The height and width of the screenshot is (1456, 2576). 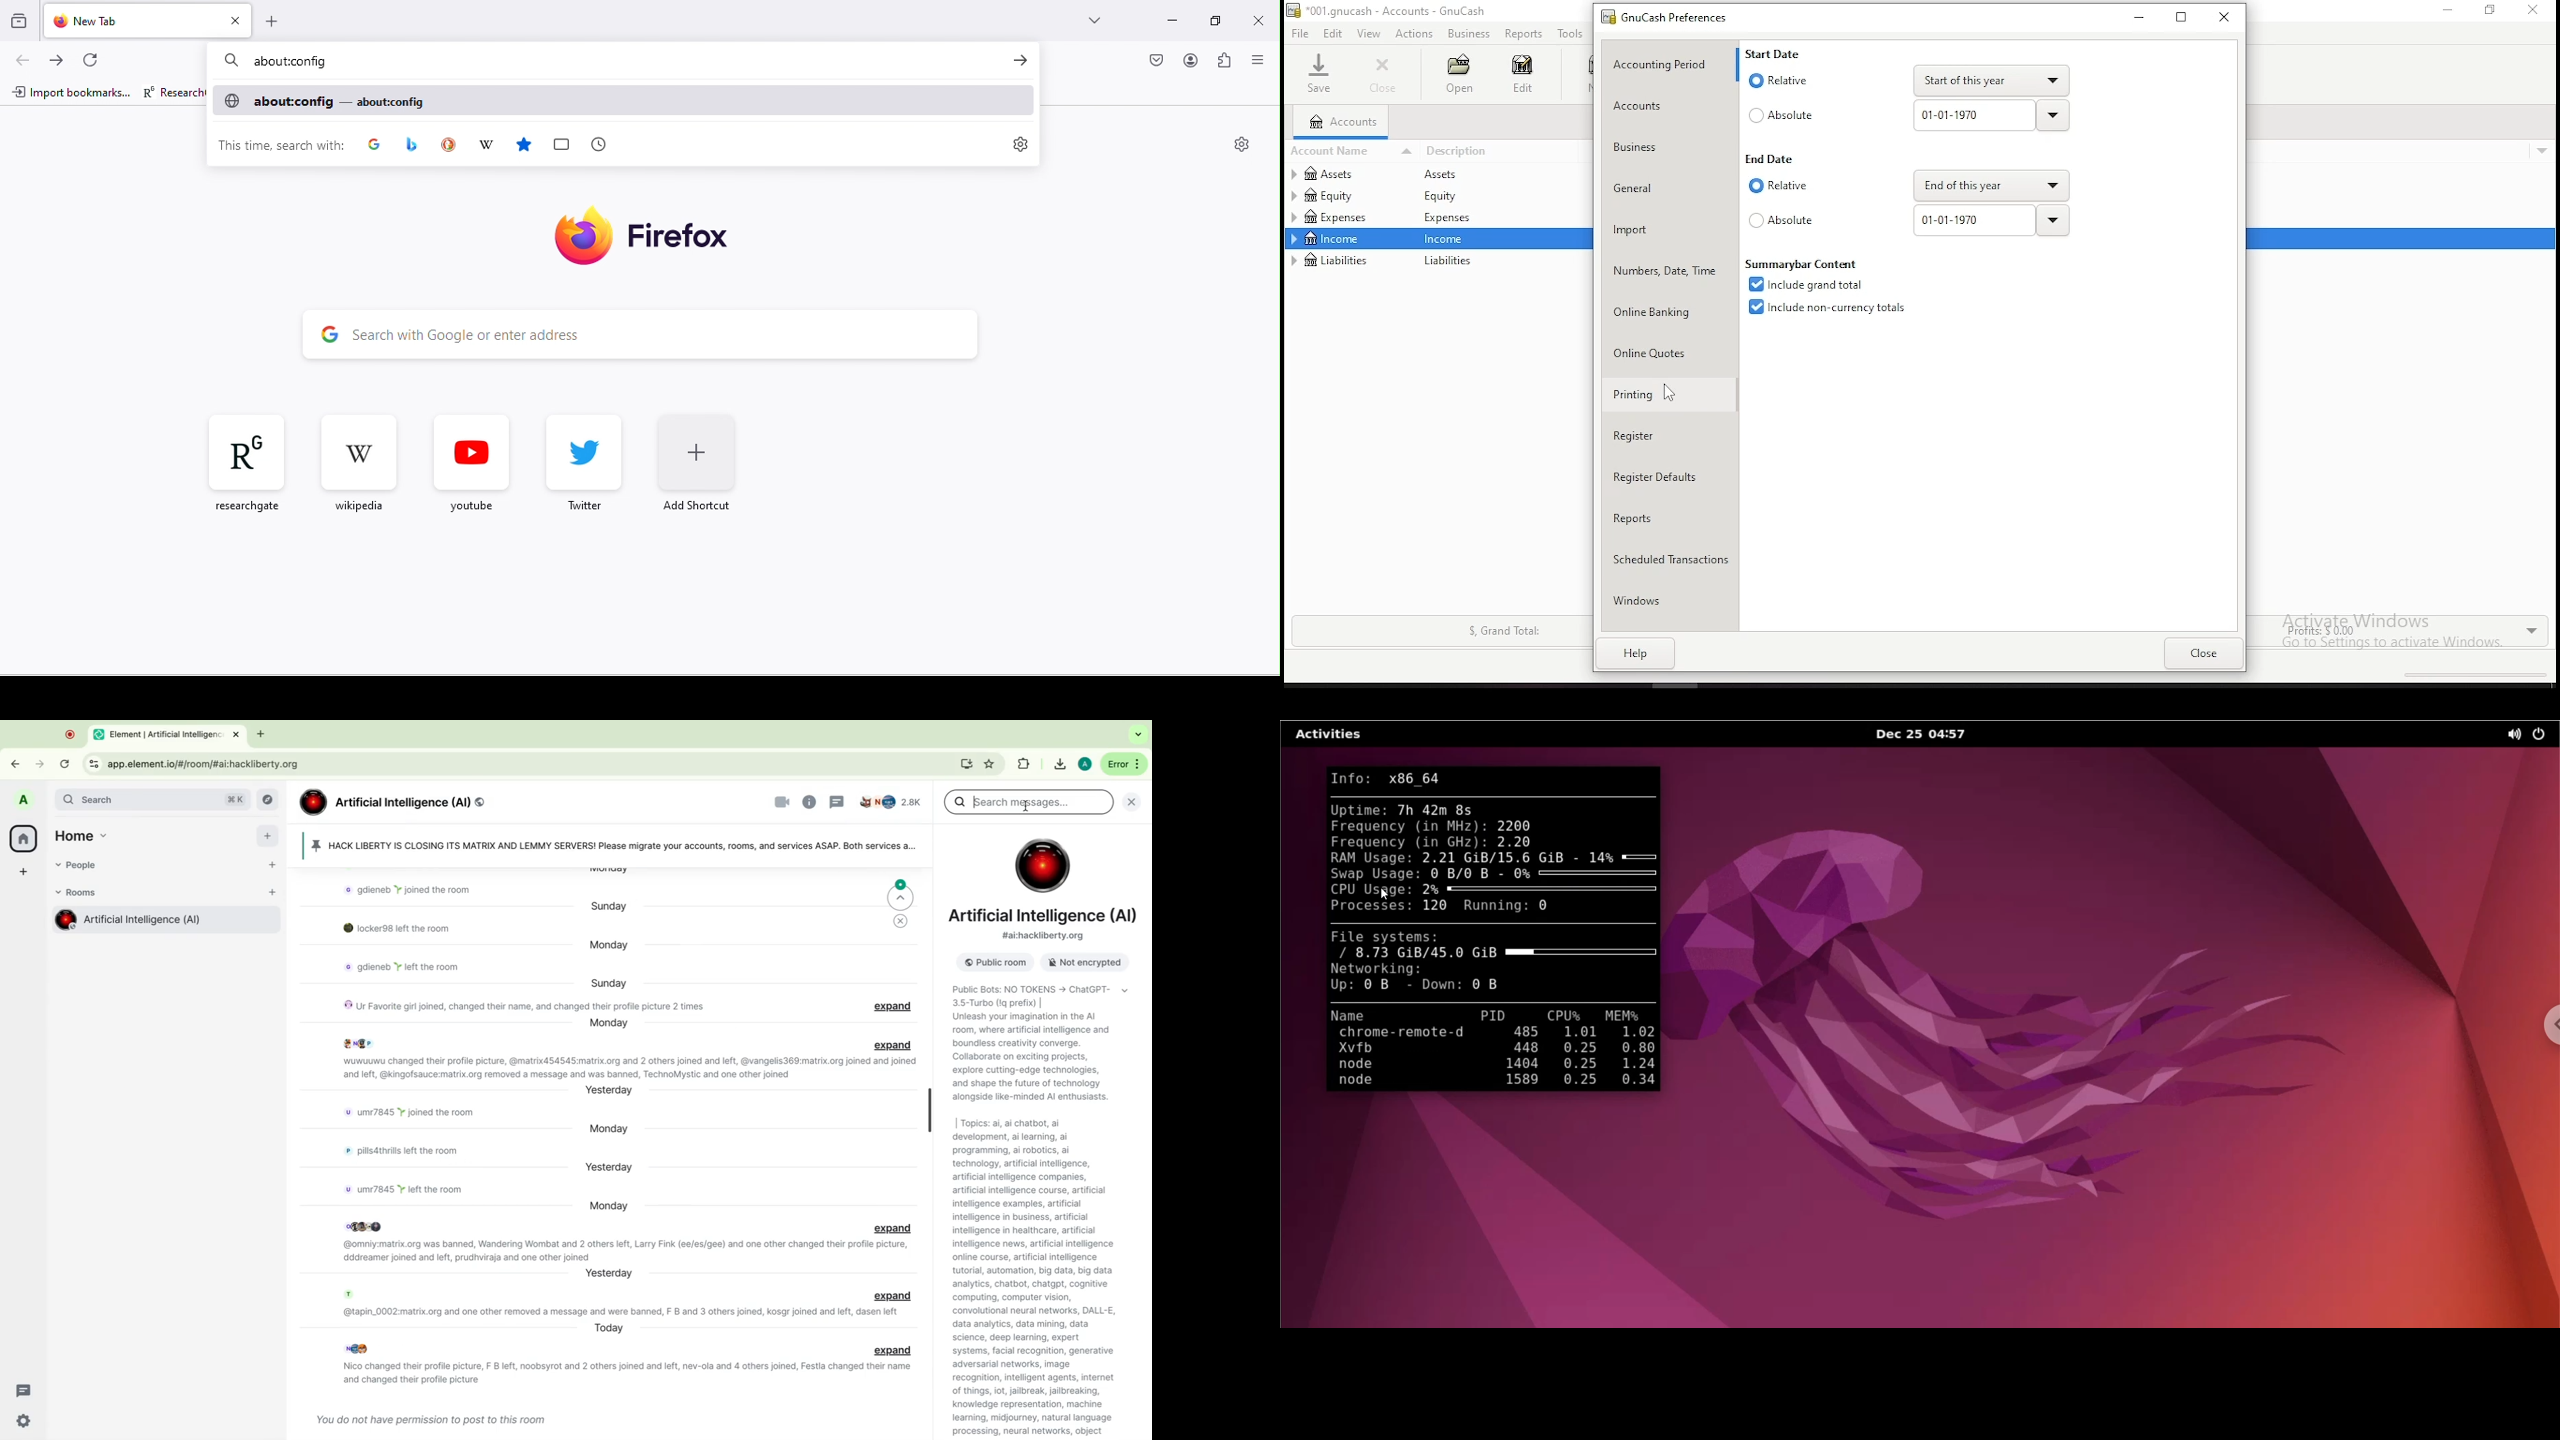 What do you see at coordinates (490, 142) in the screenshot?
I see `wikipedia` at bounding box center [490, 142].